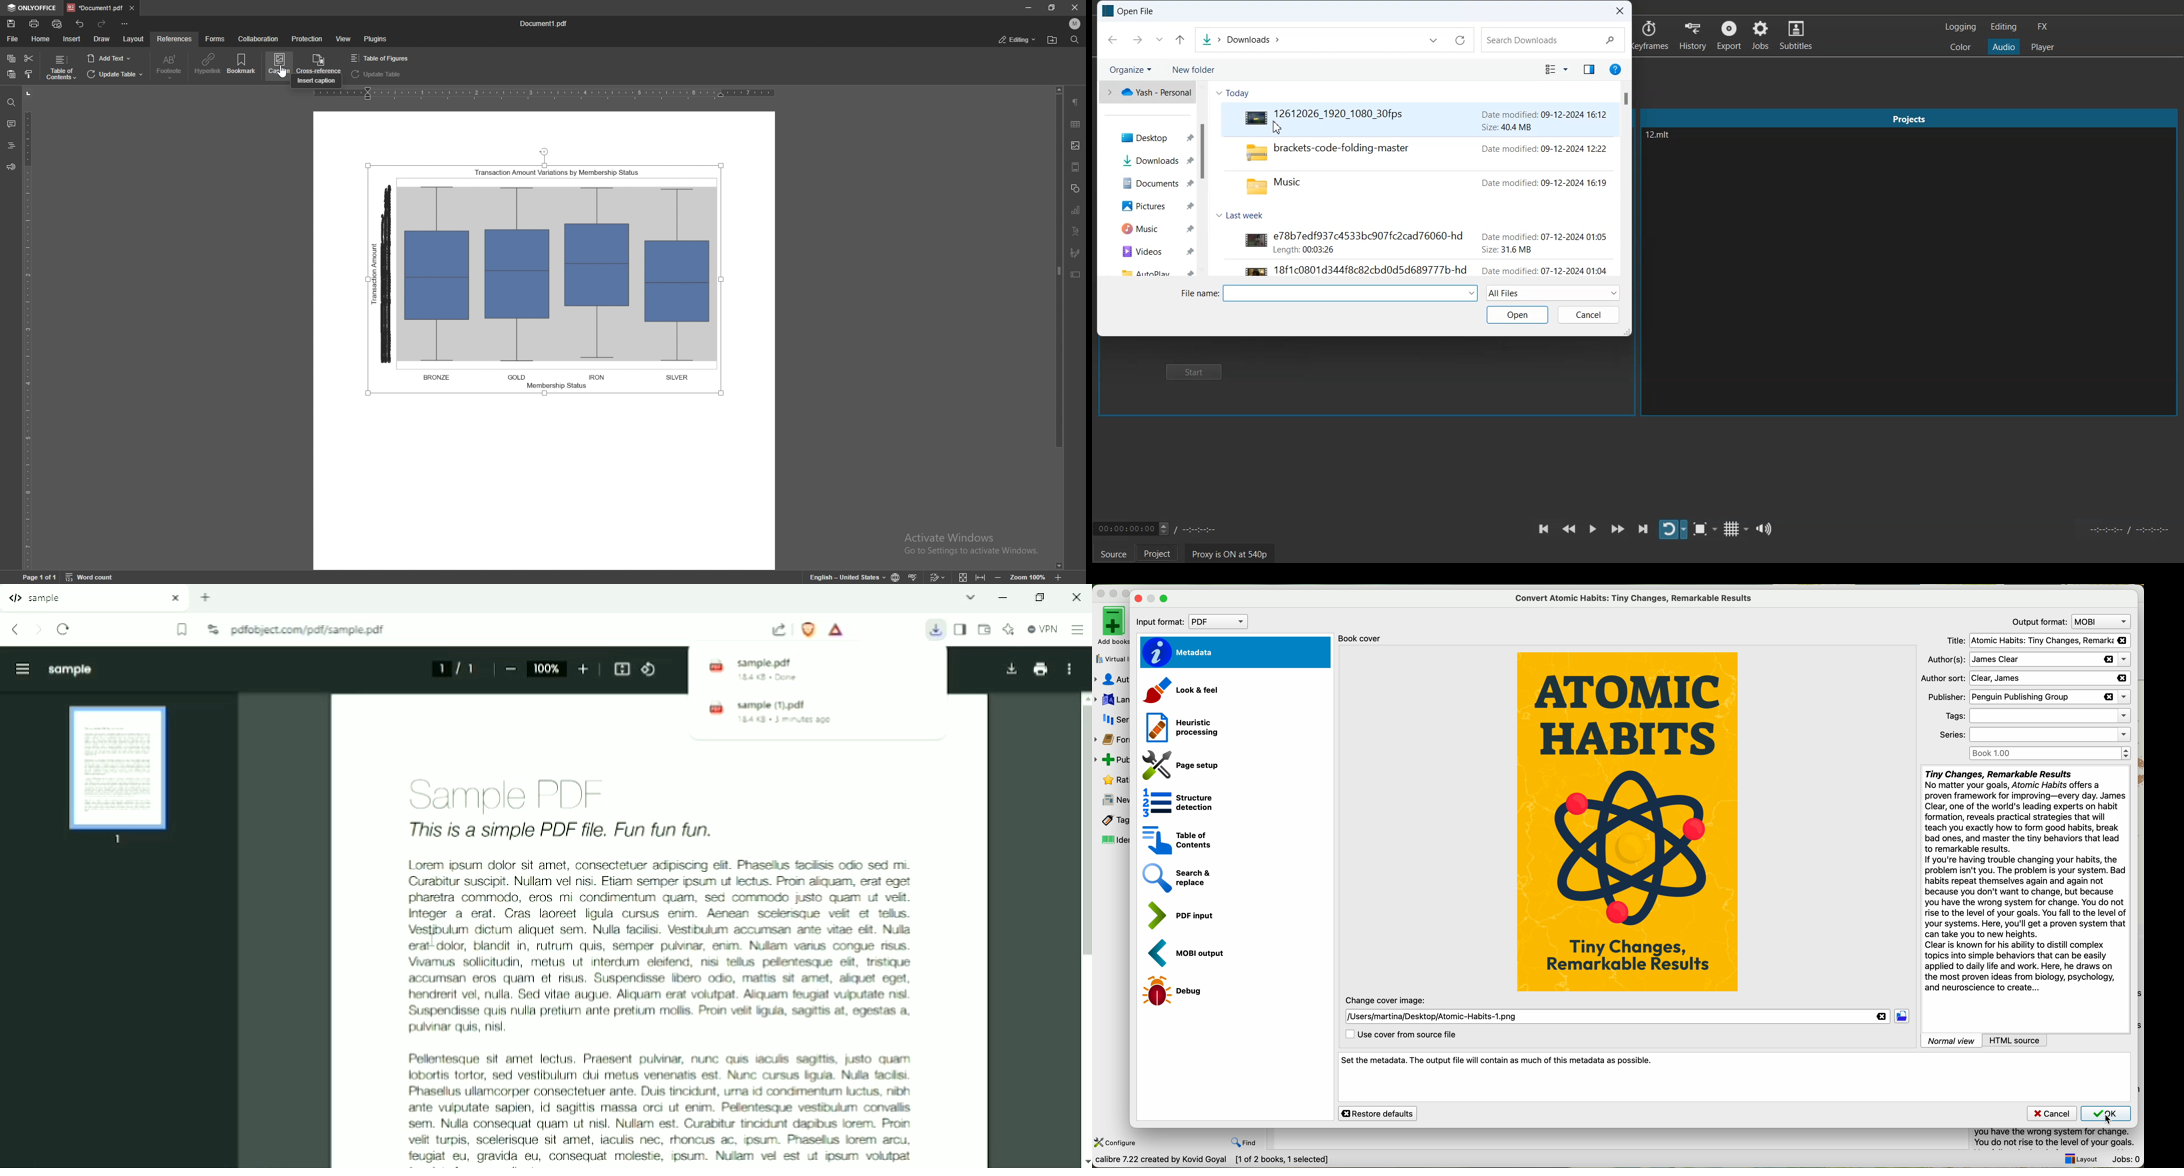 This screenshot has height=1176, width=2184. Describe the element at coordinates (1903, 1017) in the screenshot. I see `click on folder location` at that location.